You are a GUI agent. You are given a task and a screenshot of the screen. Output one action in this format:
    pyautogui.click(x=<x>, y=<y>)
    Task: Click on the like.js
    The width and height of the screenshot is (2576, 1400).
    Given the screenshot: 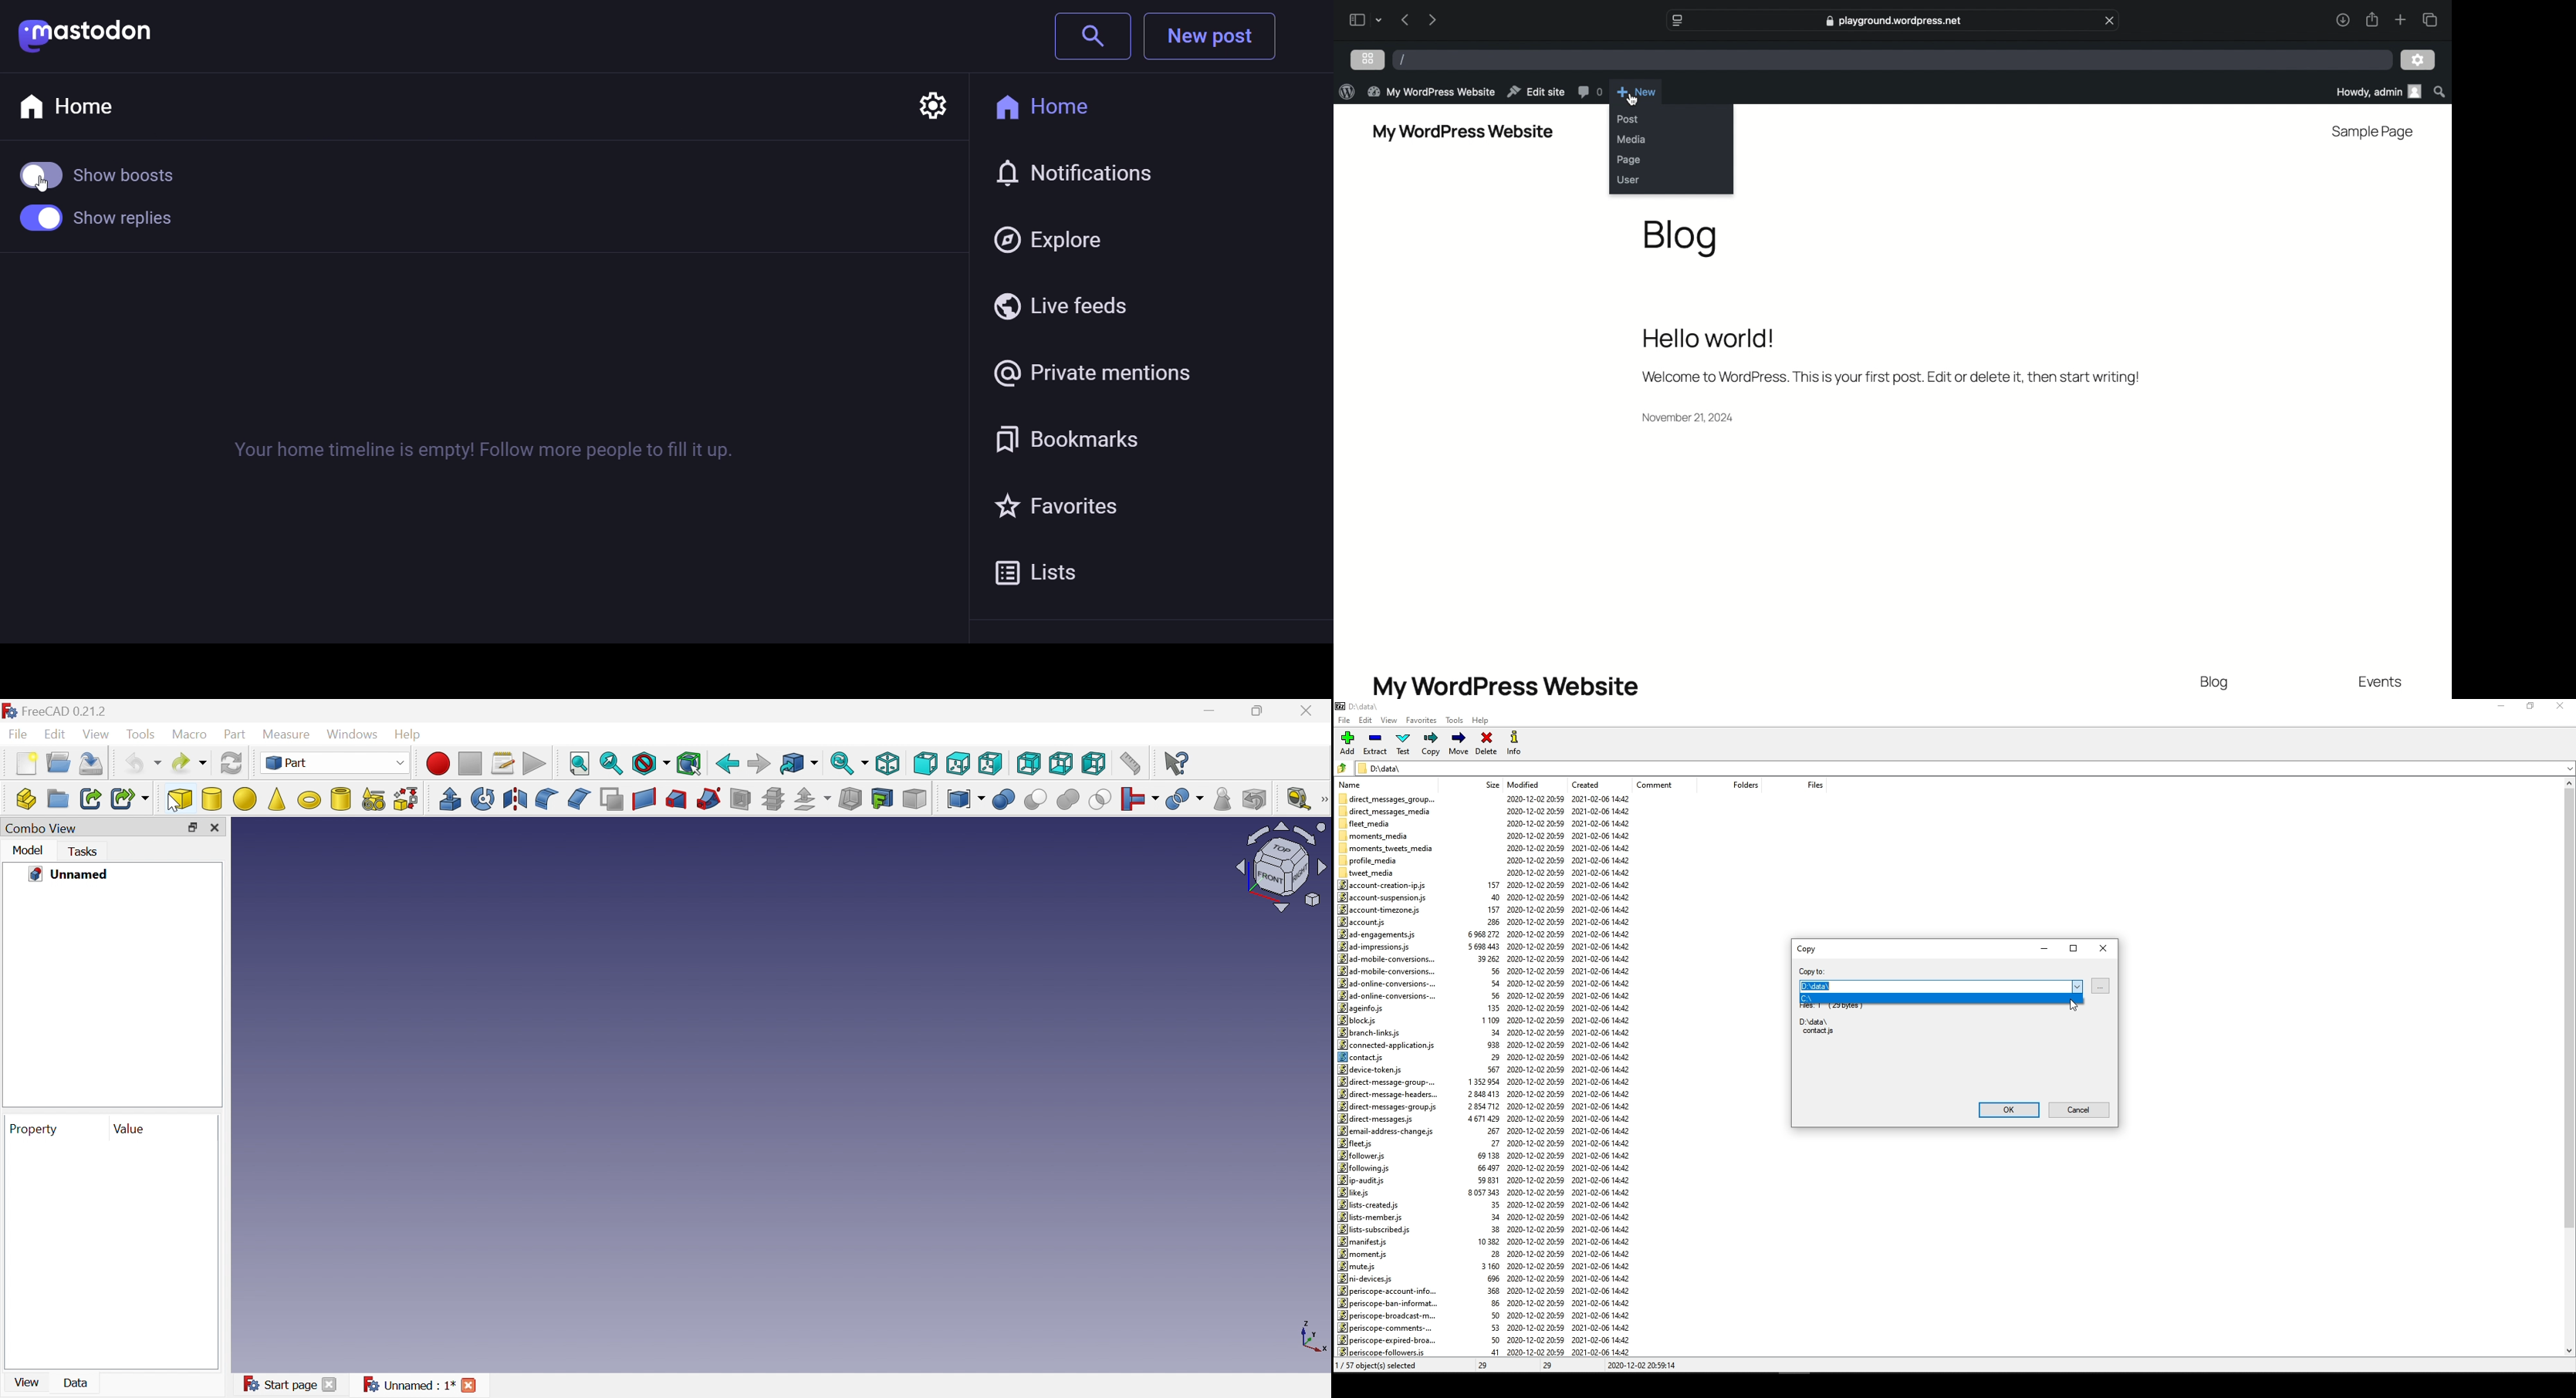 What is the action you would take?
    pyautogui.click(x=1357, y=1193)
    